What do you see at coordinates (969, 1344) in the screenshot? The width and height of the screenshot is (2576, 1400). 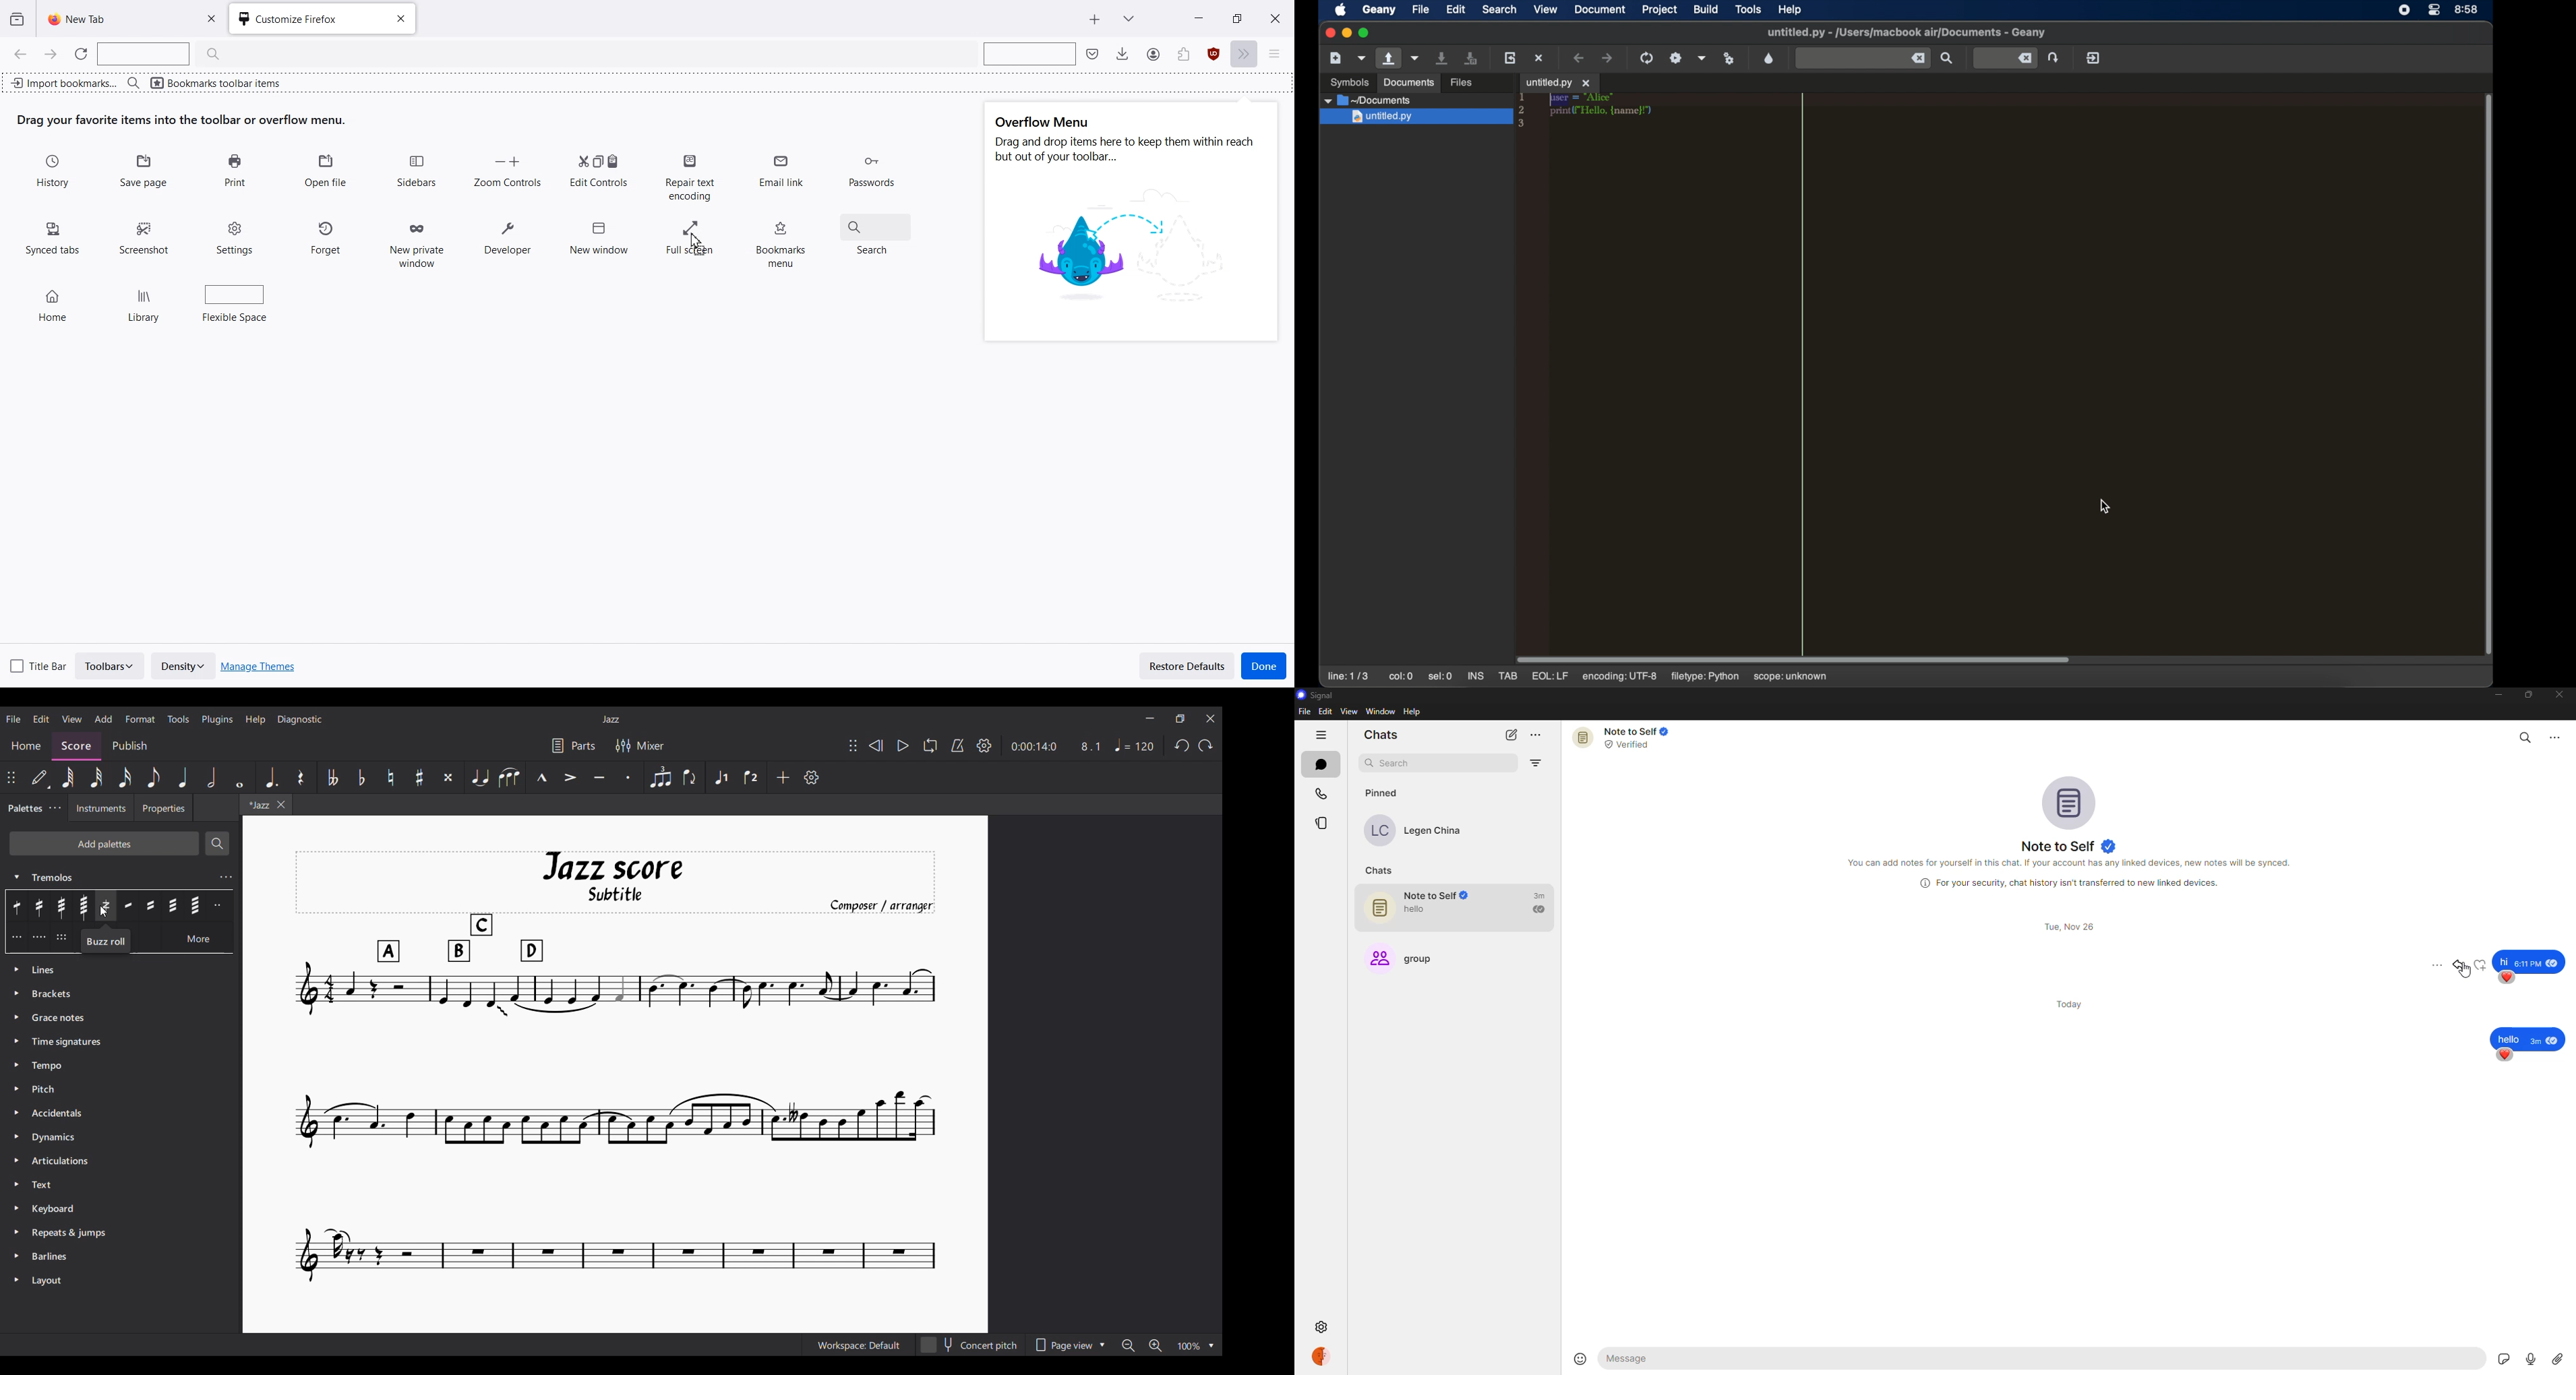 I see `Concert pitch` at bounding box center [969, 1344].